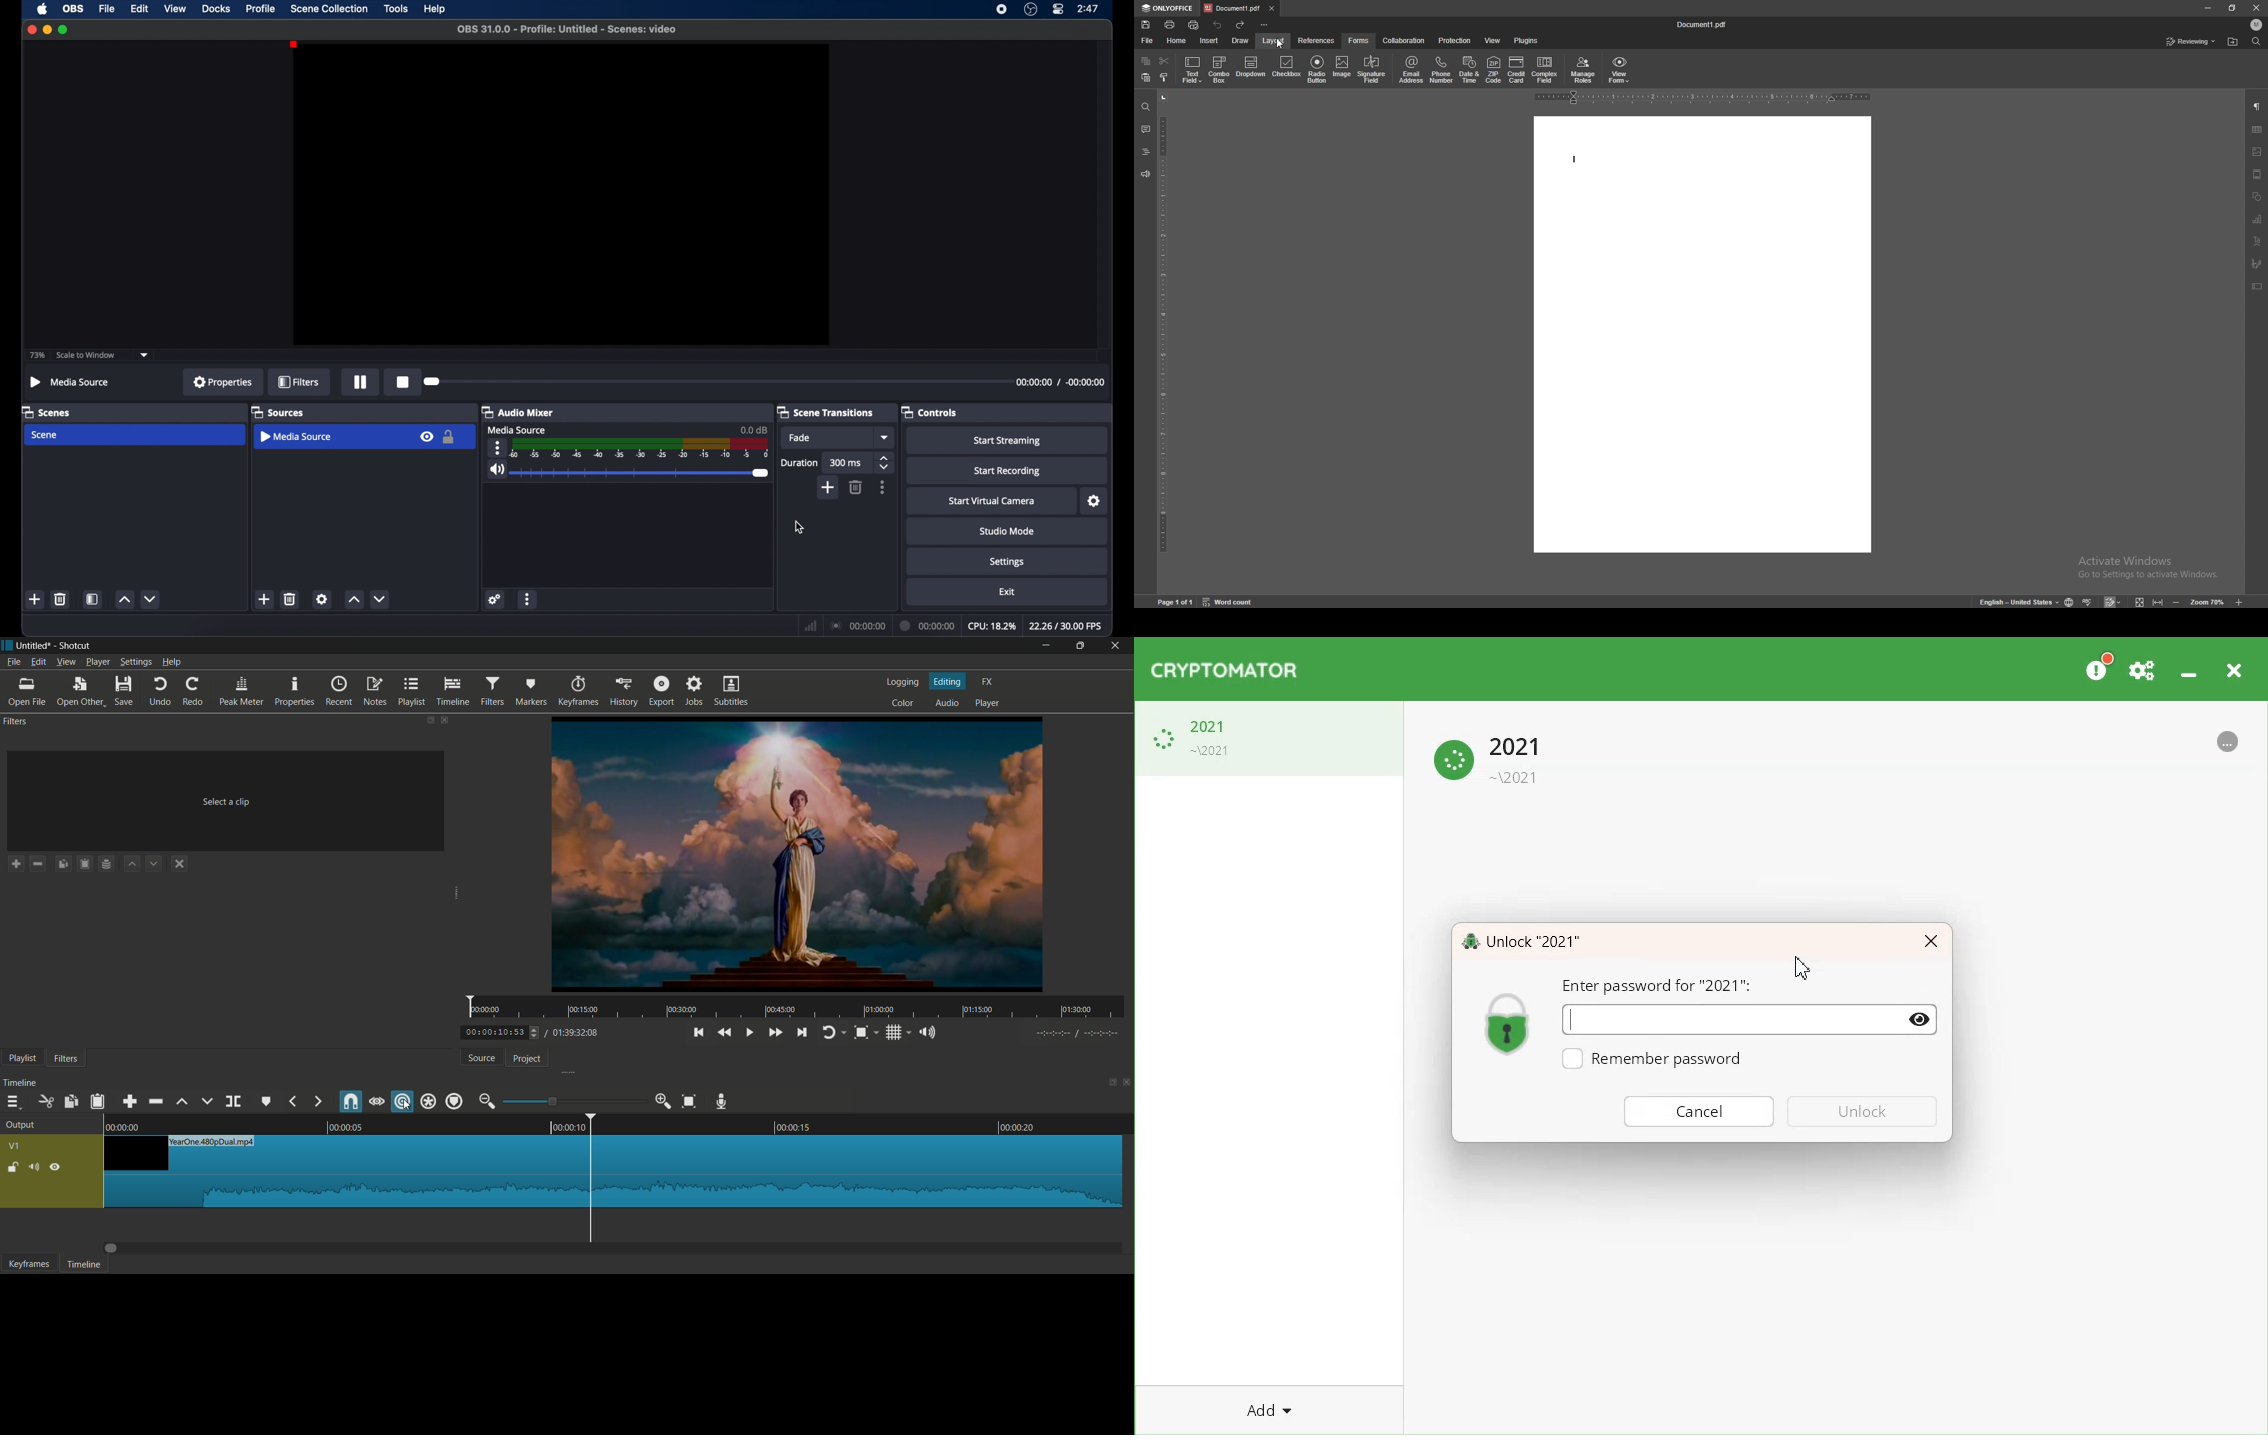 Image resolution: width=2268 pixels, height=1456 pixels. What do you see at coordinates (292, 1102) in the screenshot?
I see `previous markers` at bounding box center [292, 1102].